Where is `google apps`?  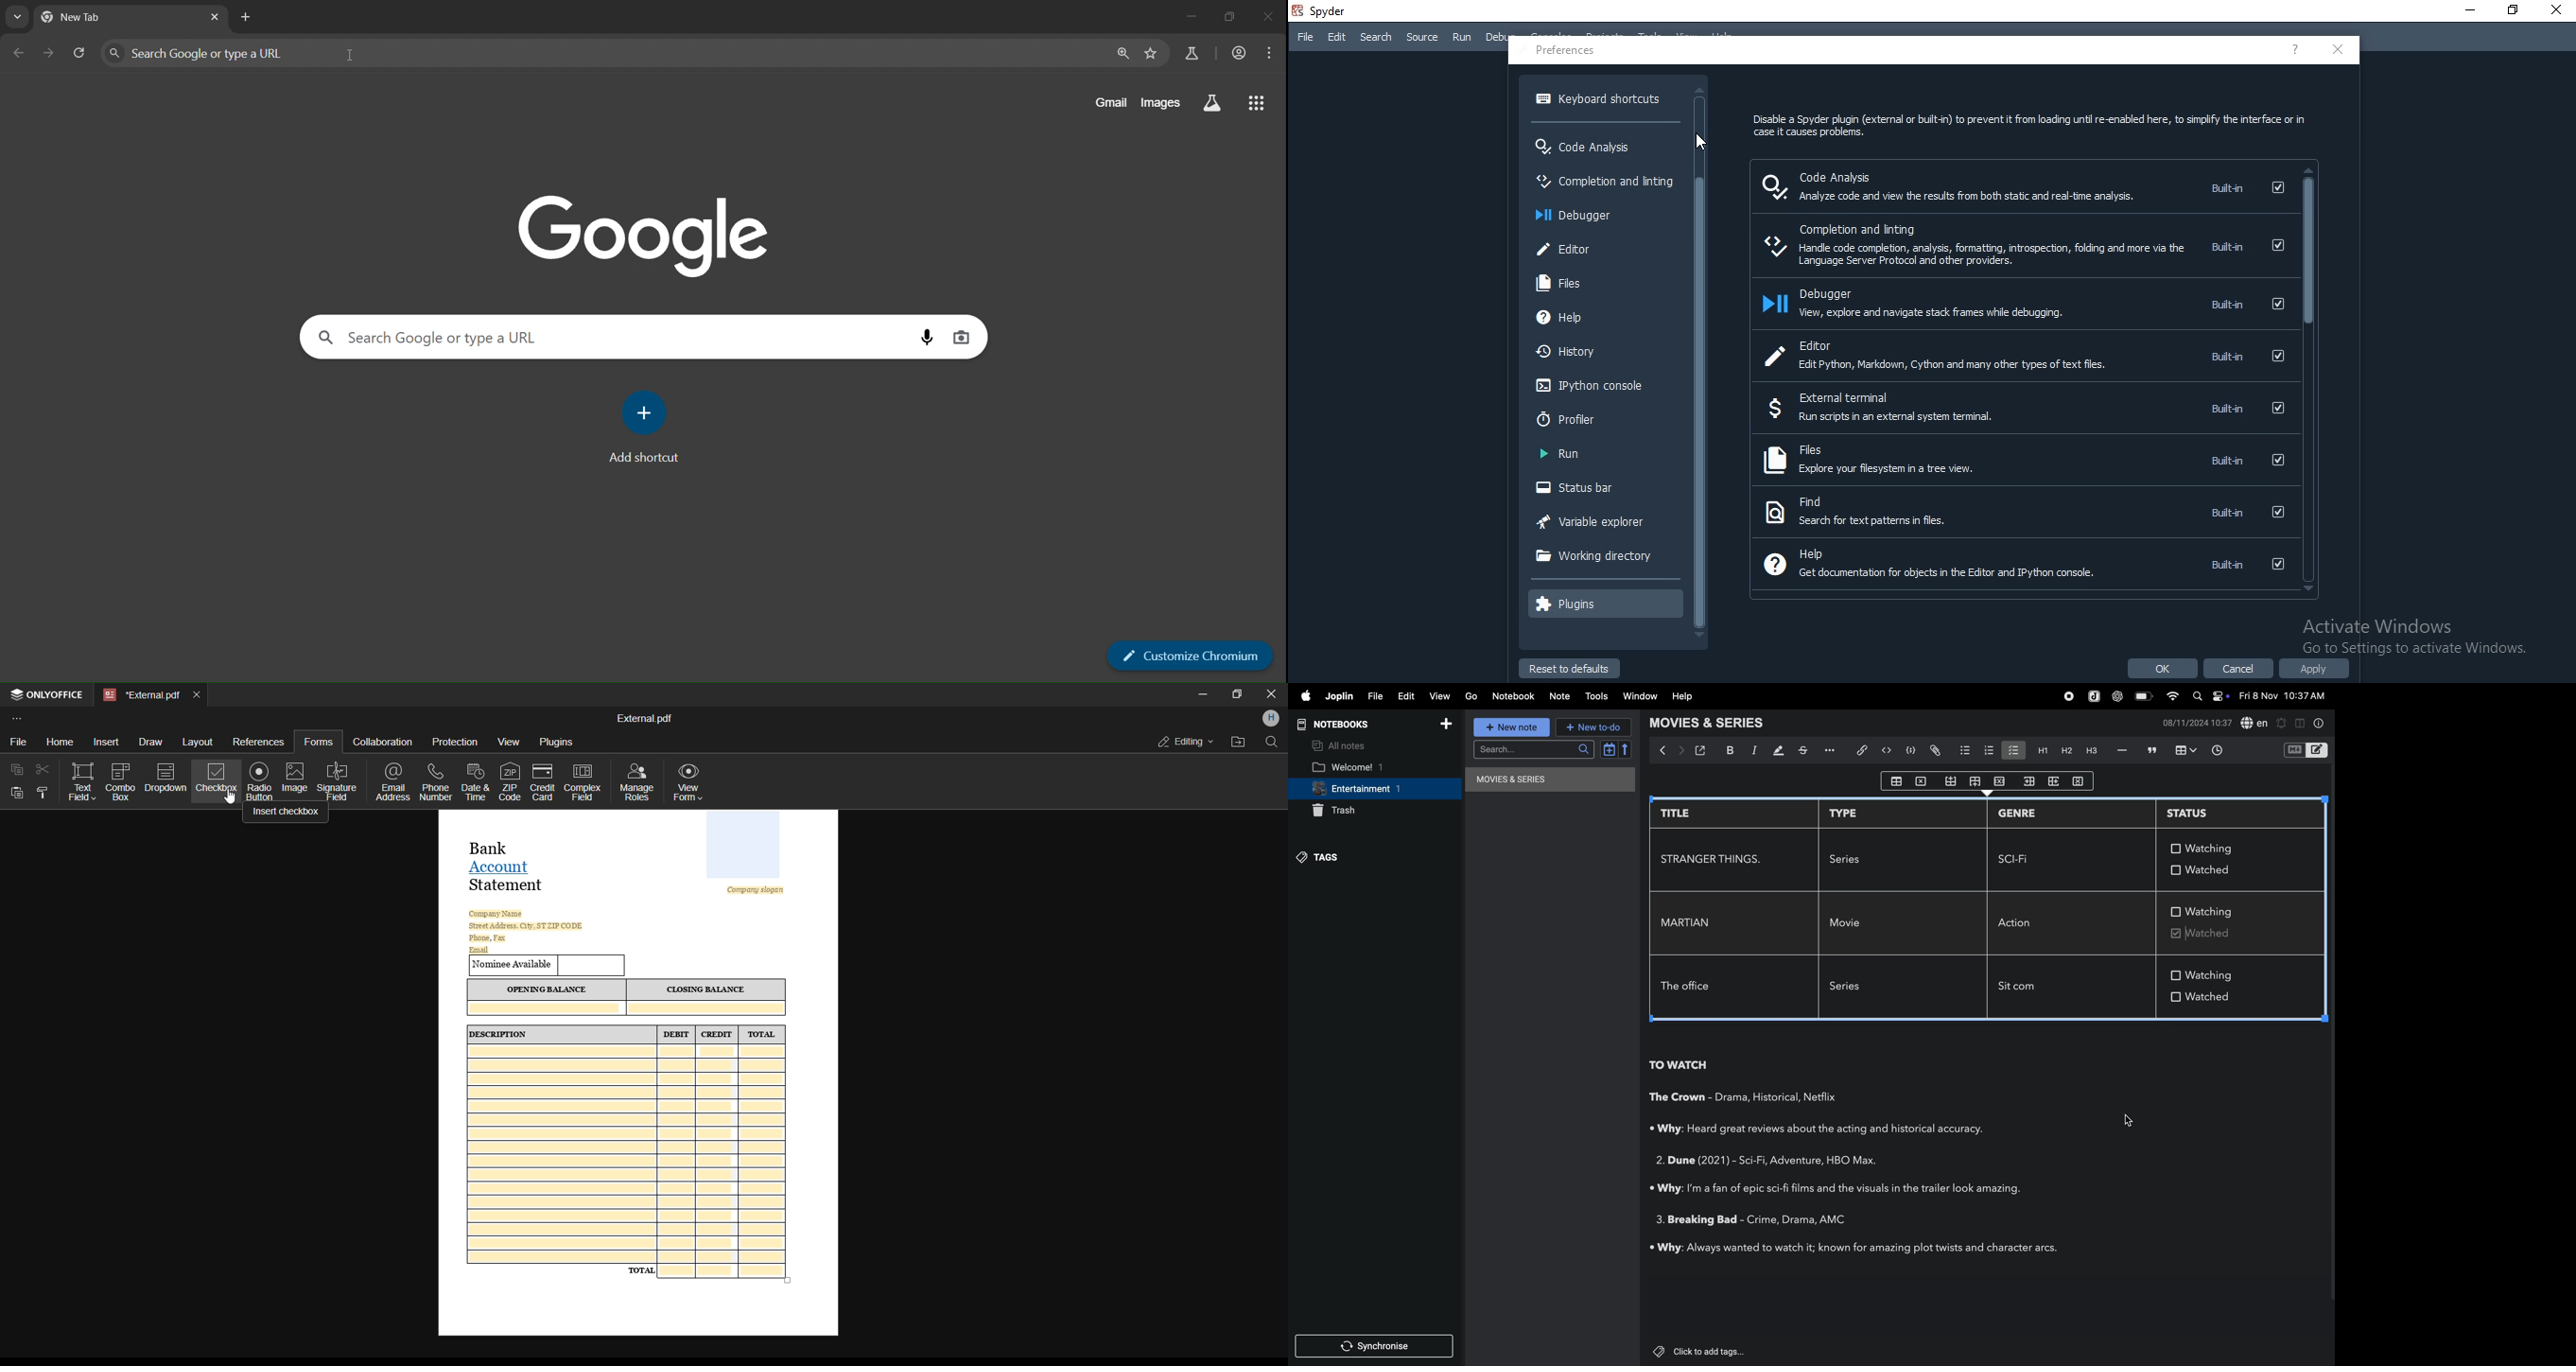 google apps is located at coordinates (1260, 105).